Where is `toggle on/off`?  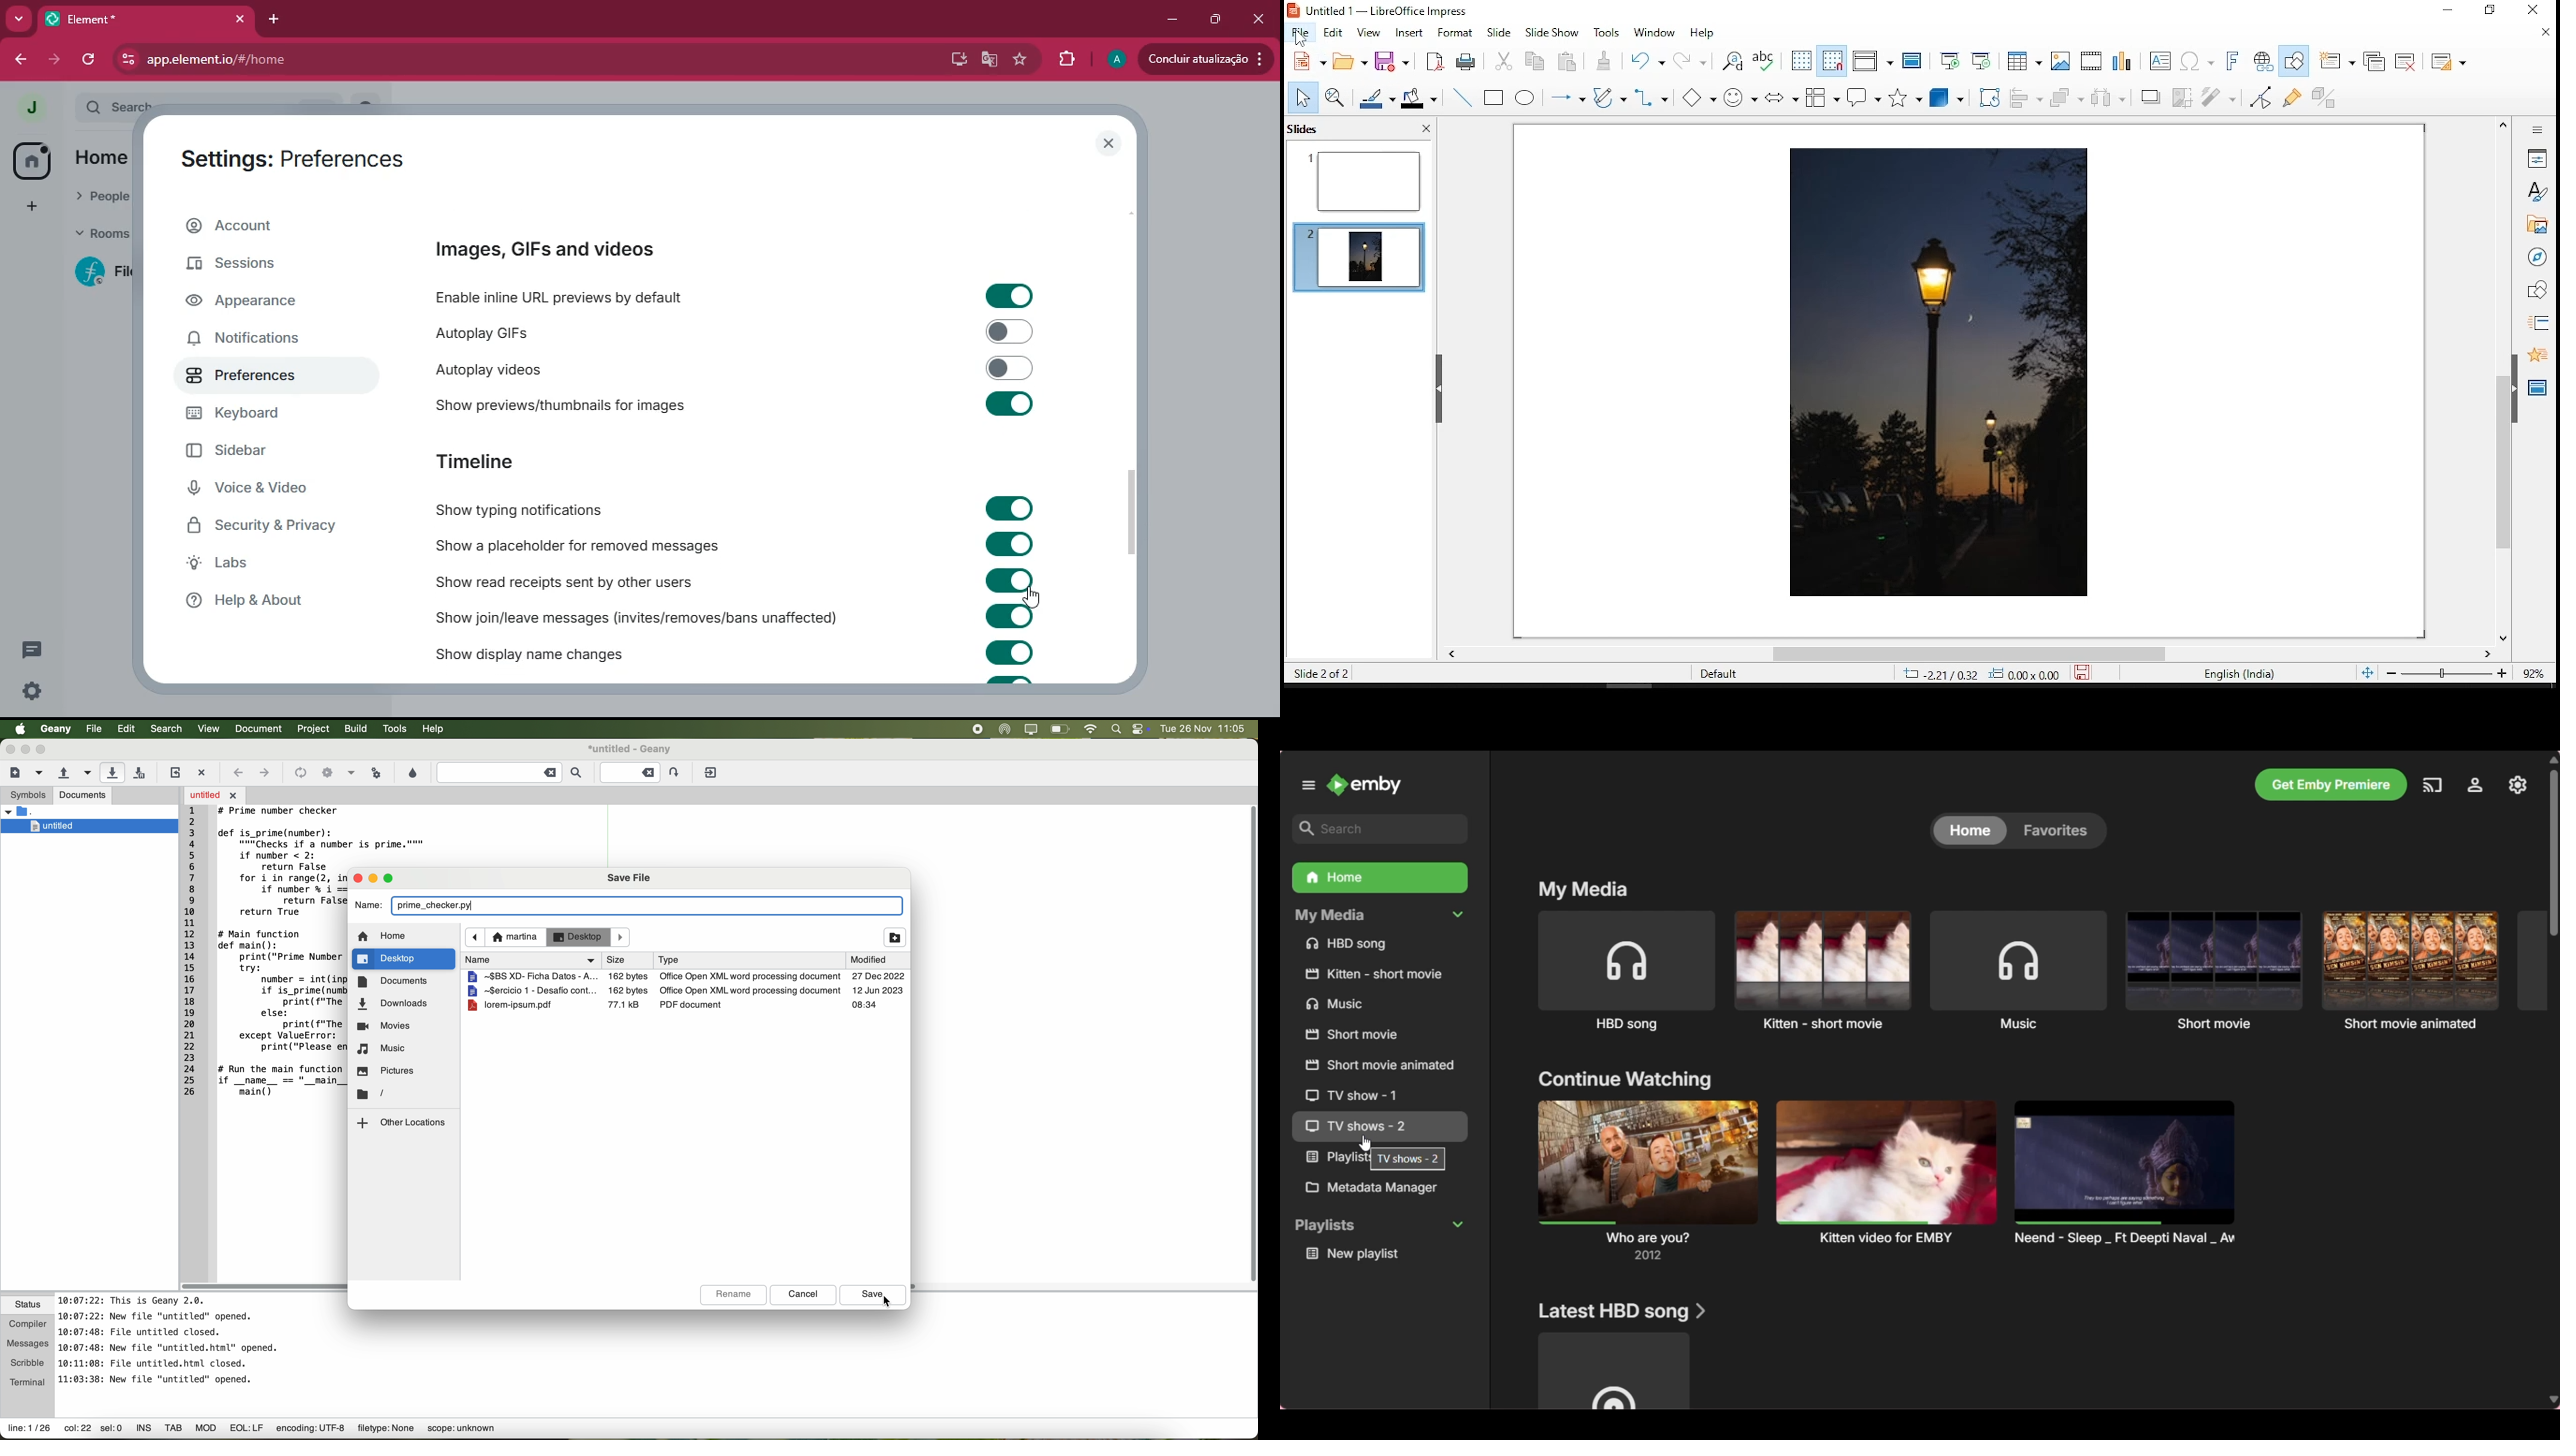 toggle on/off is located at coordinates (1010, 332).